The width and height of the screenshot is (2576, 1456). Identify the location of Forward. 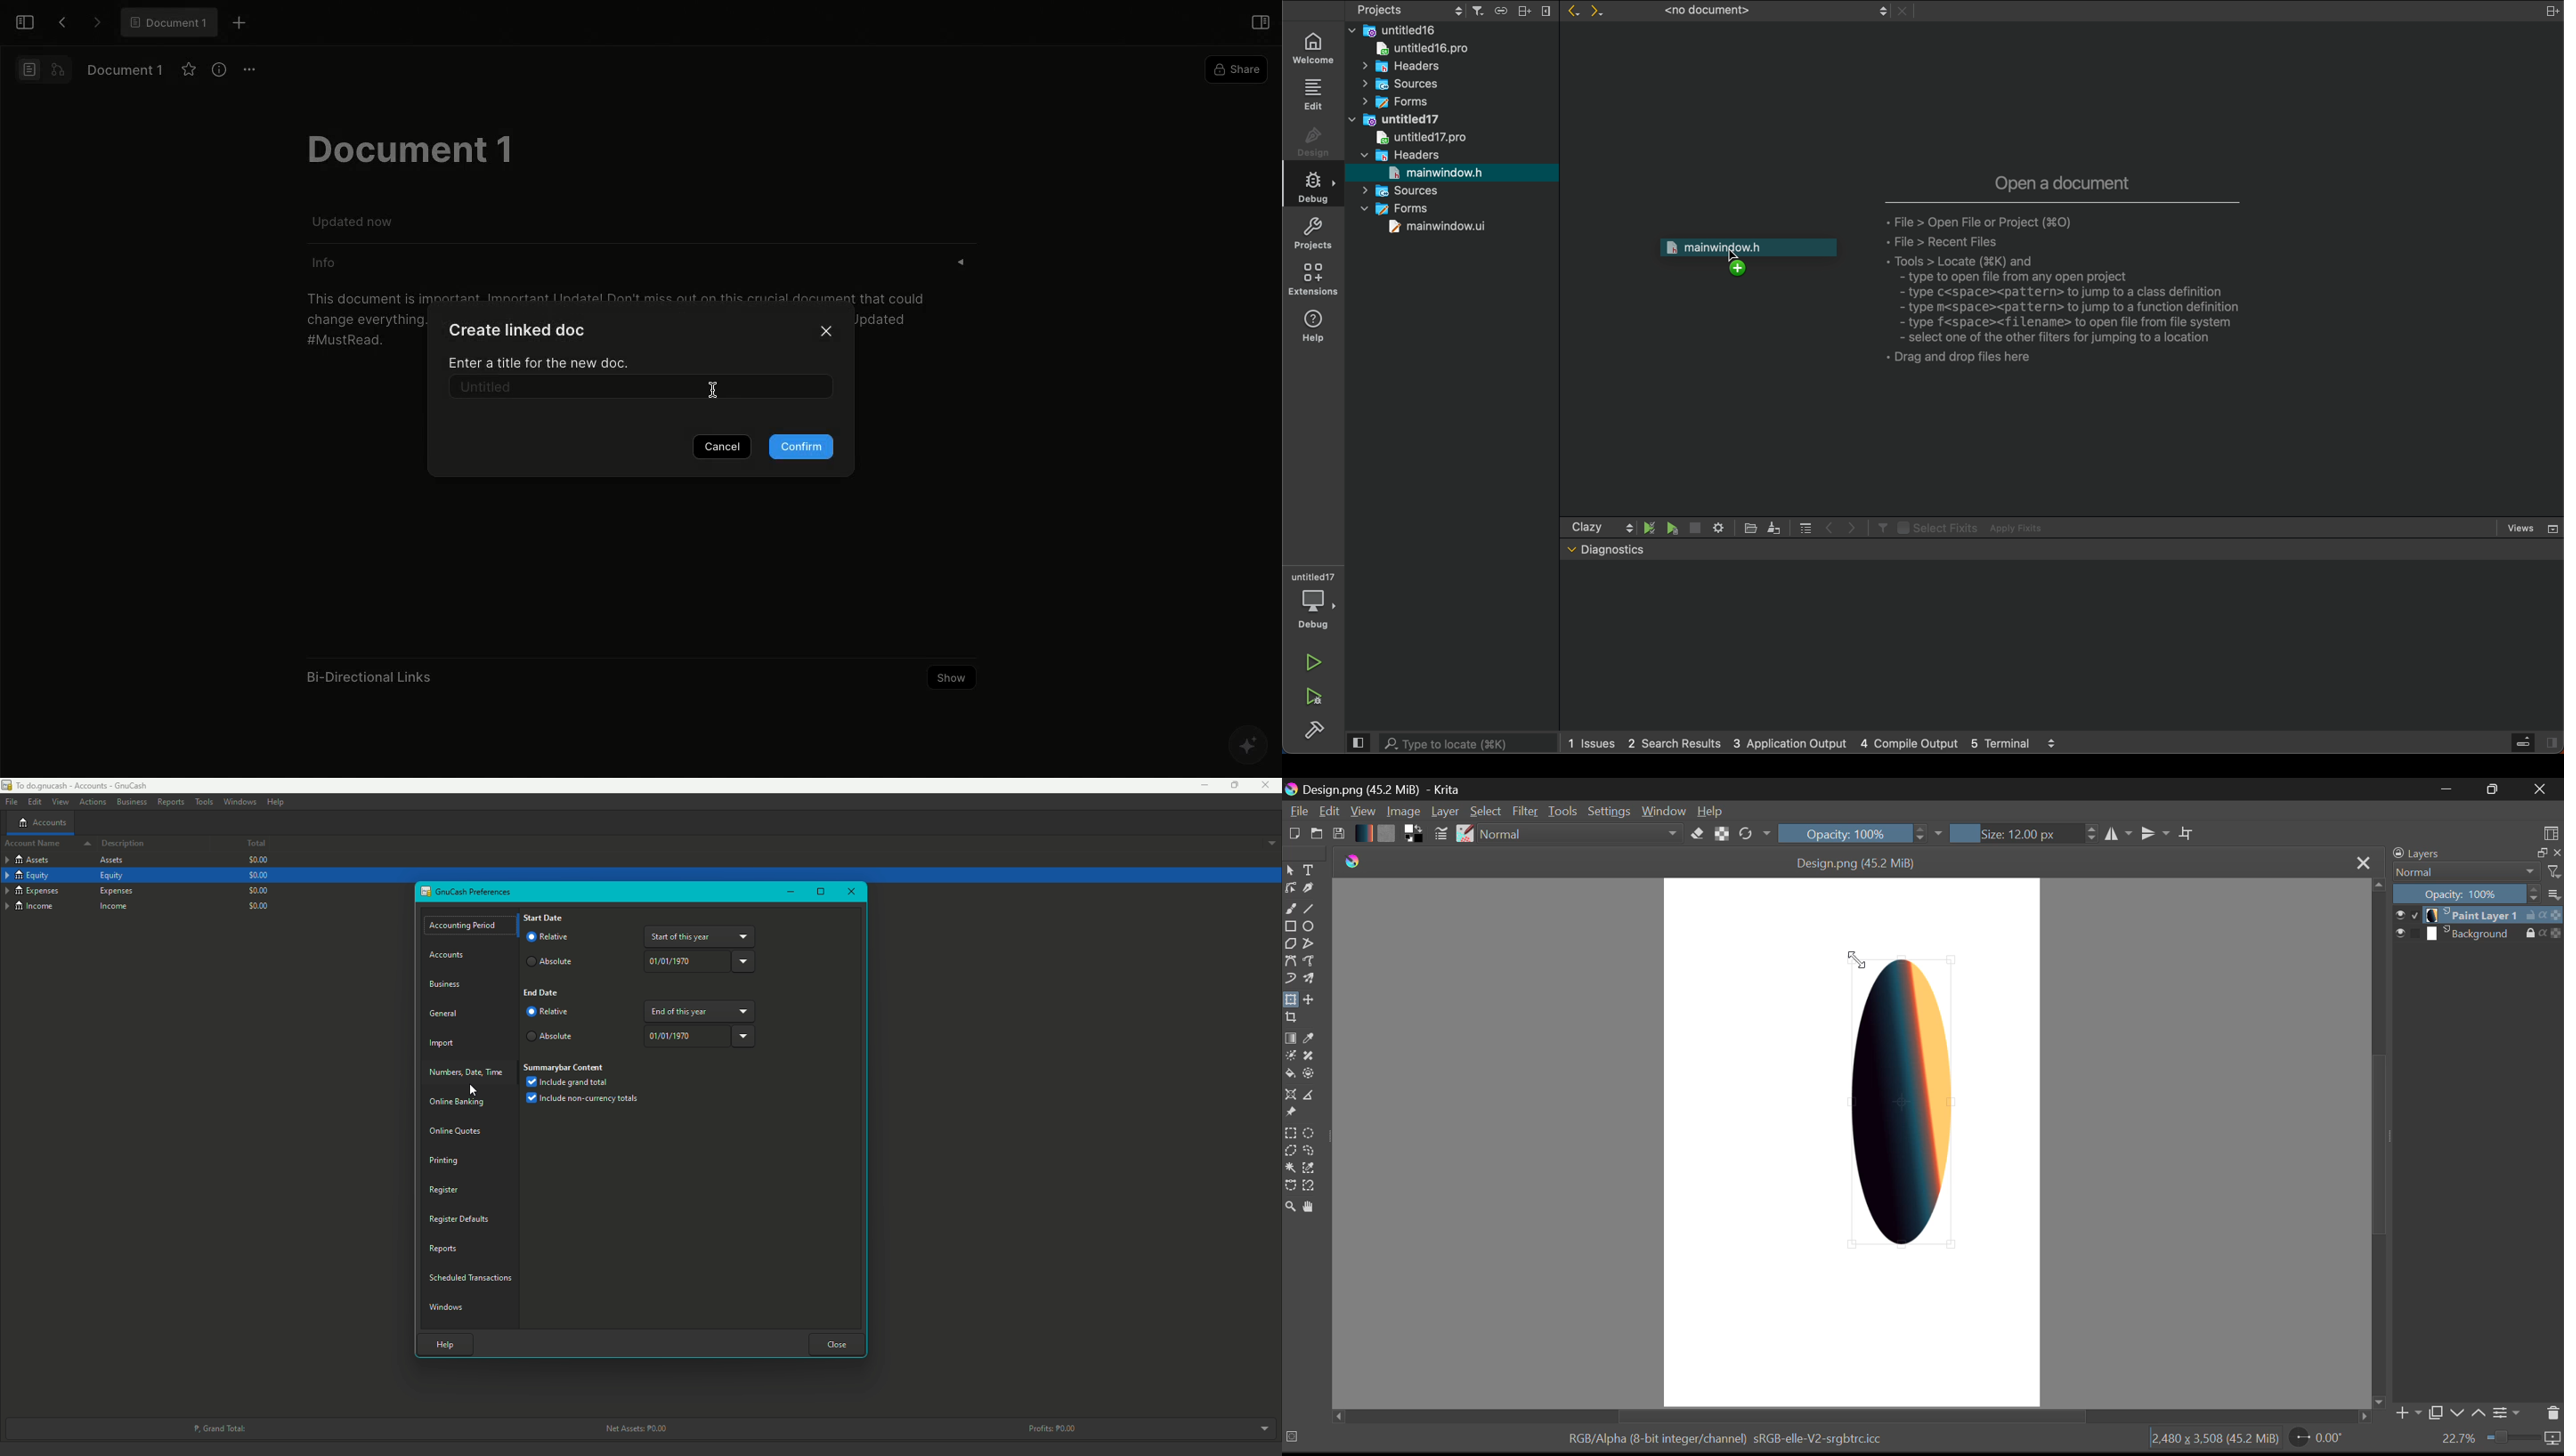
(95, 22).